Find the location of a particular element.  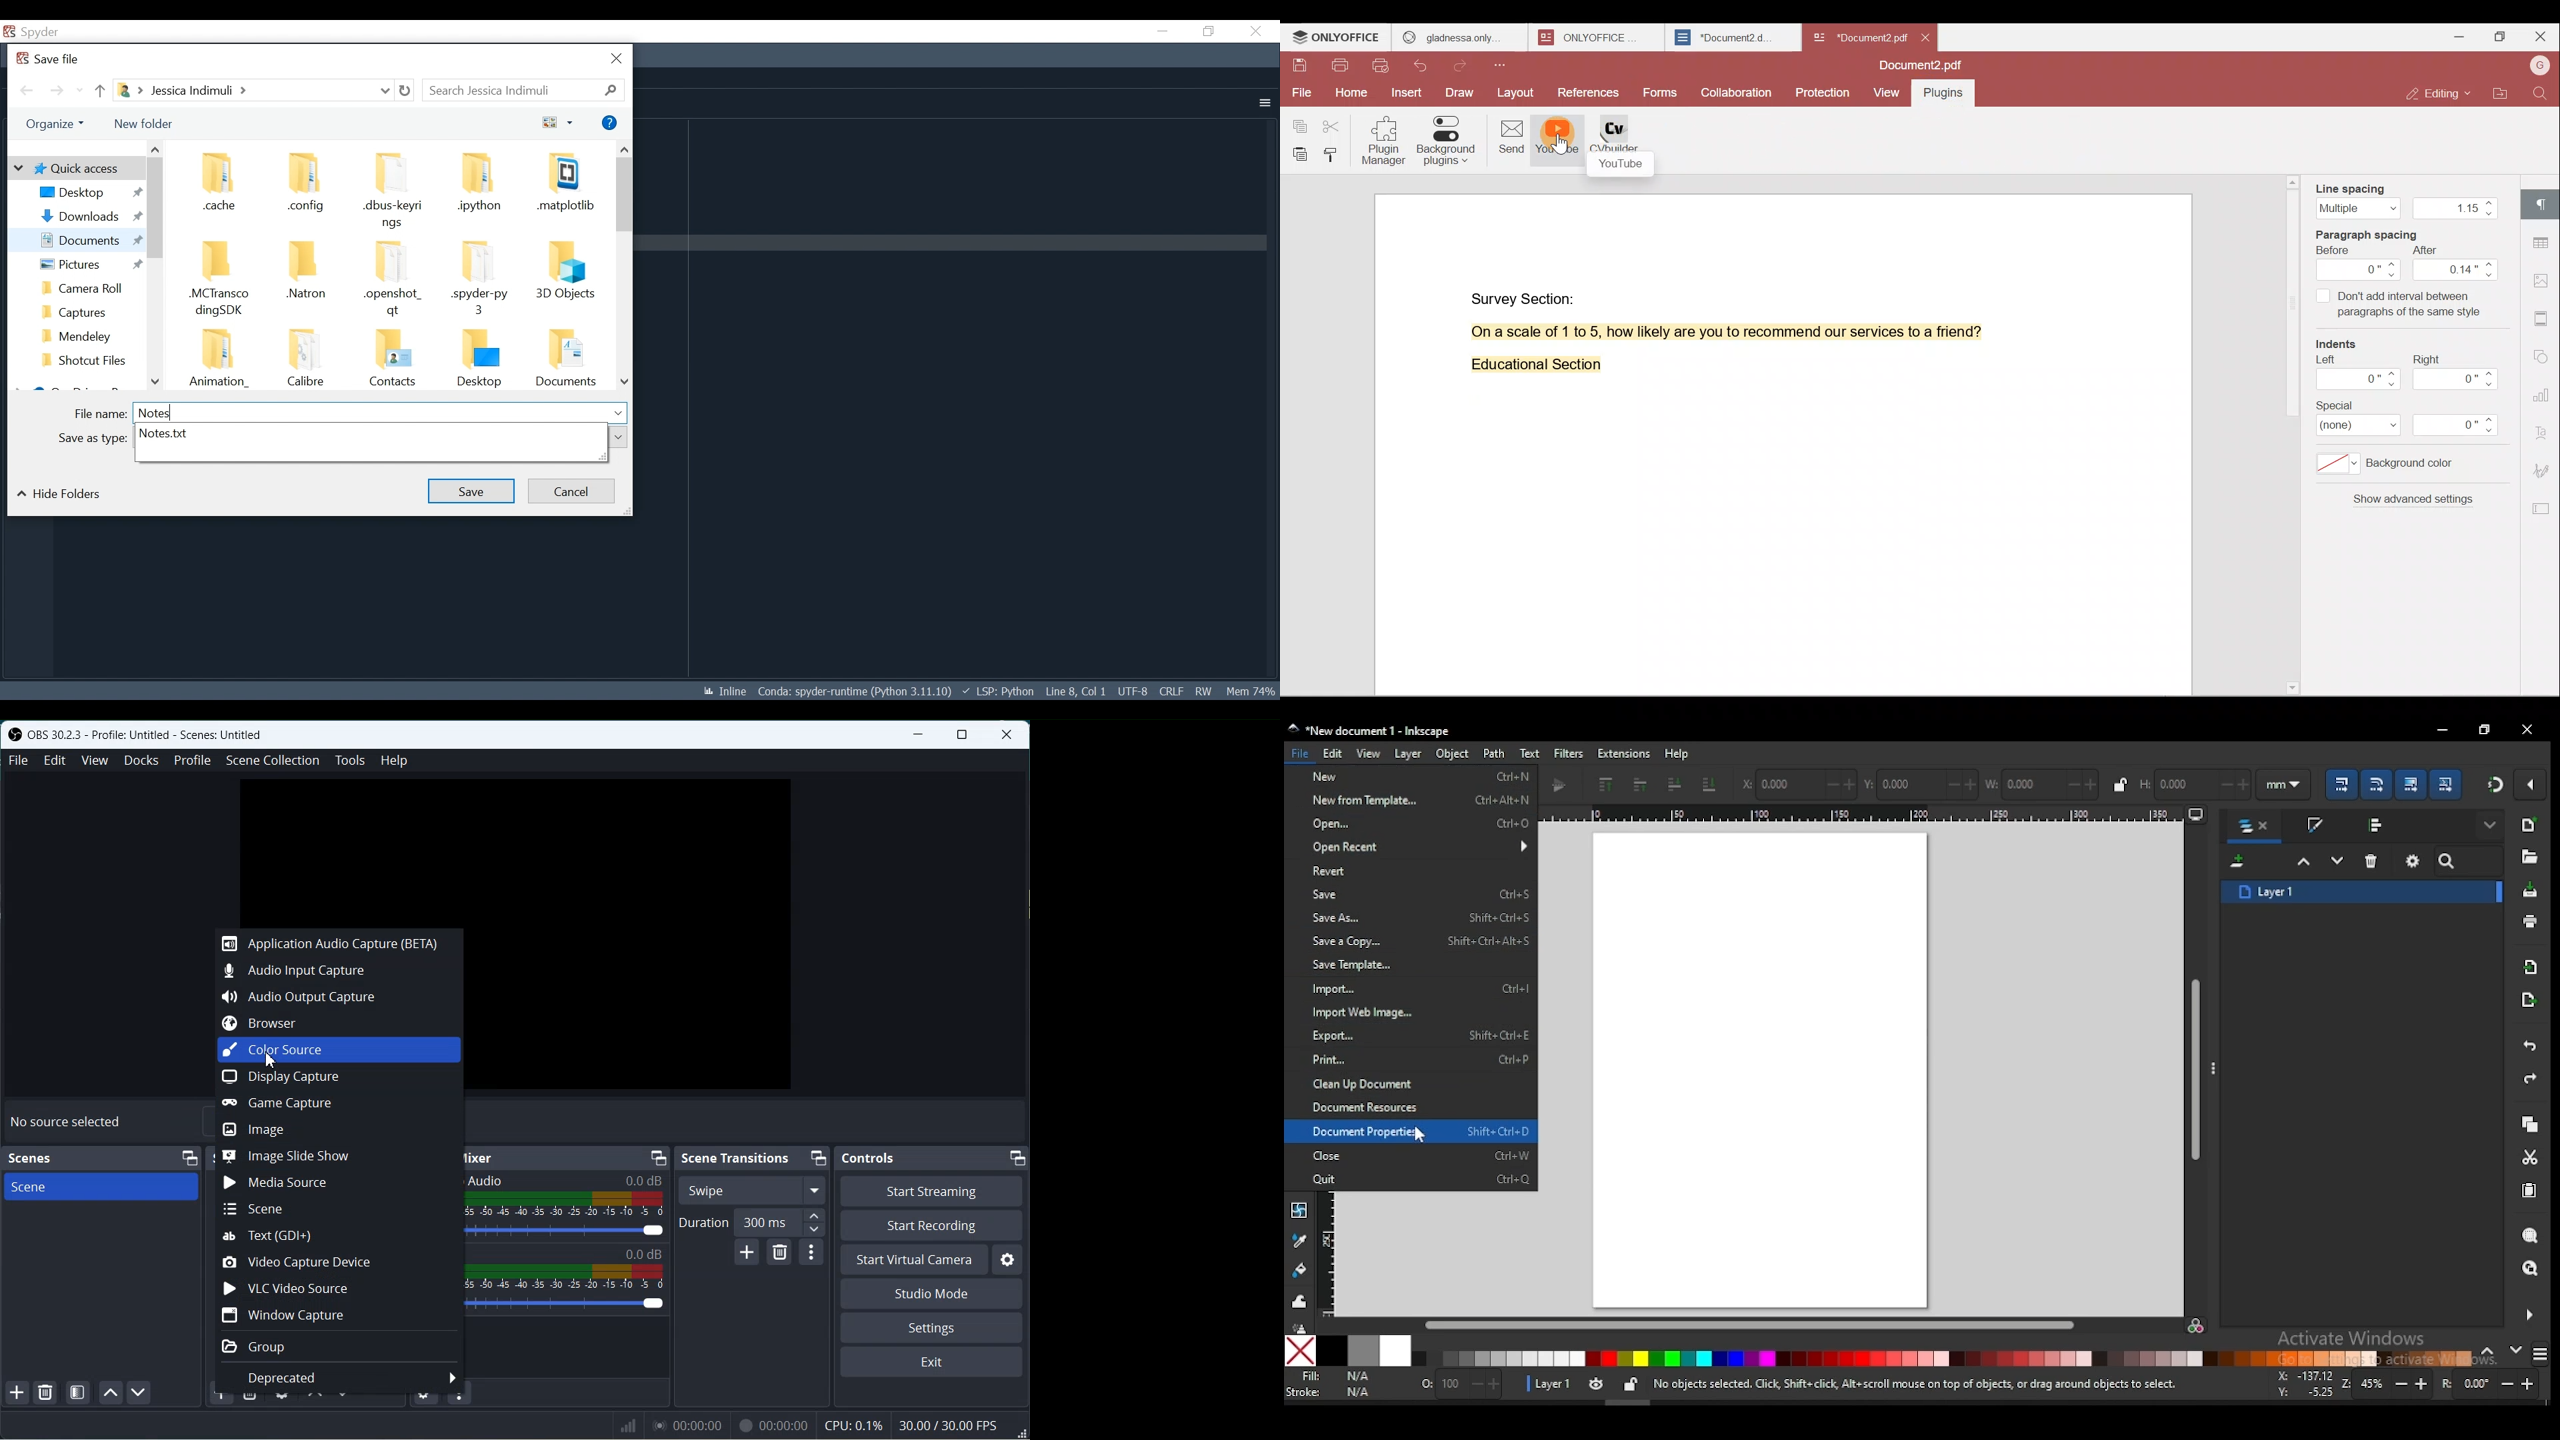

Remove selected Scene is located at coordinates (44, 1393).